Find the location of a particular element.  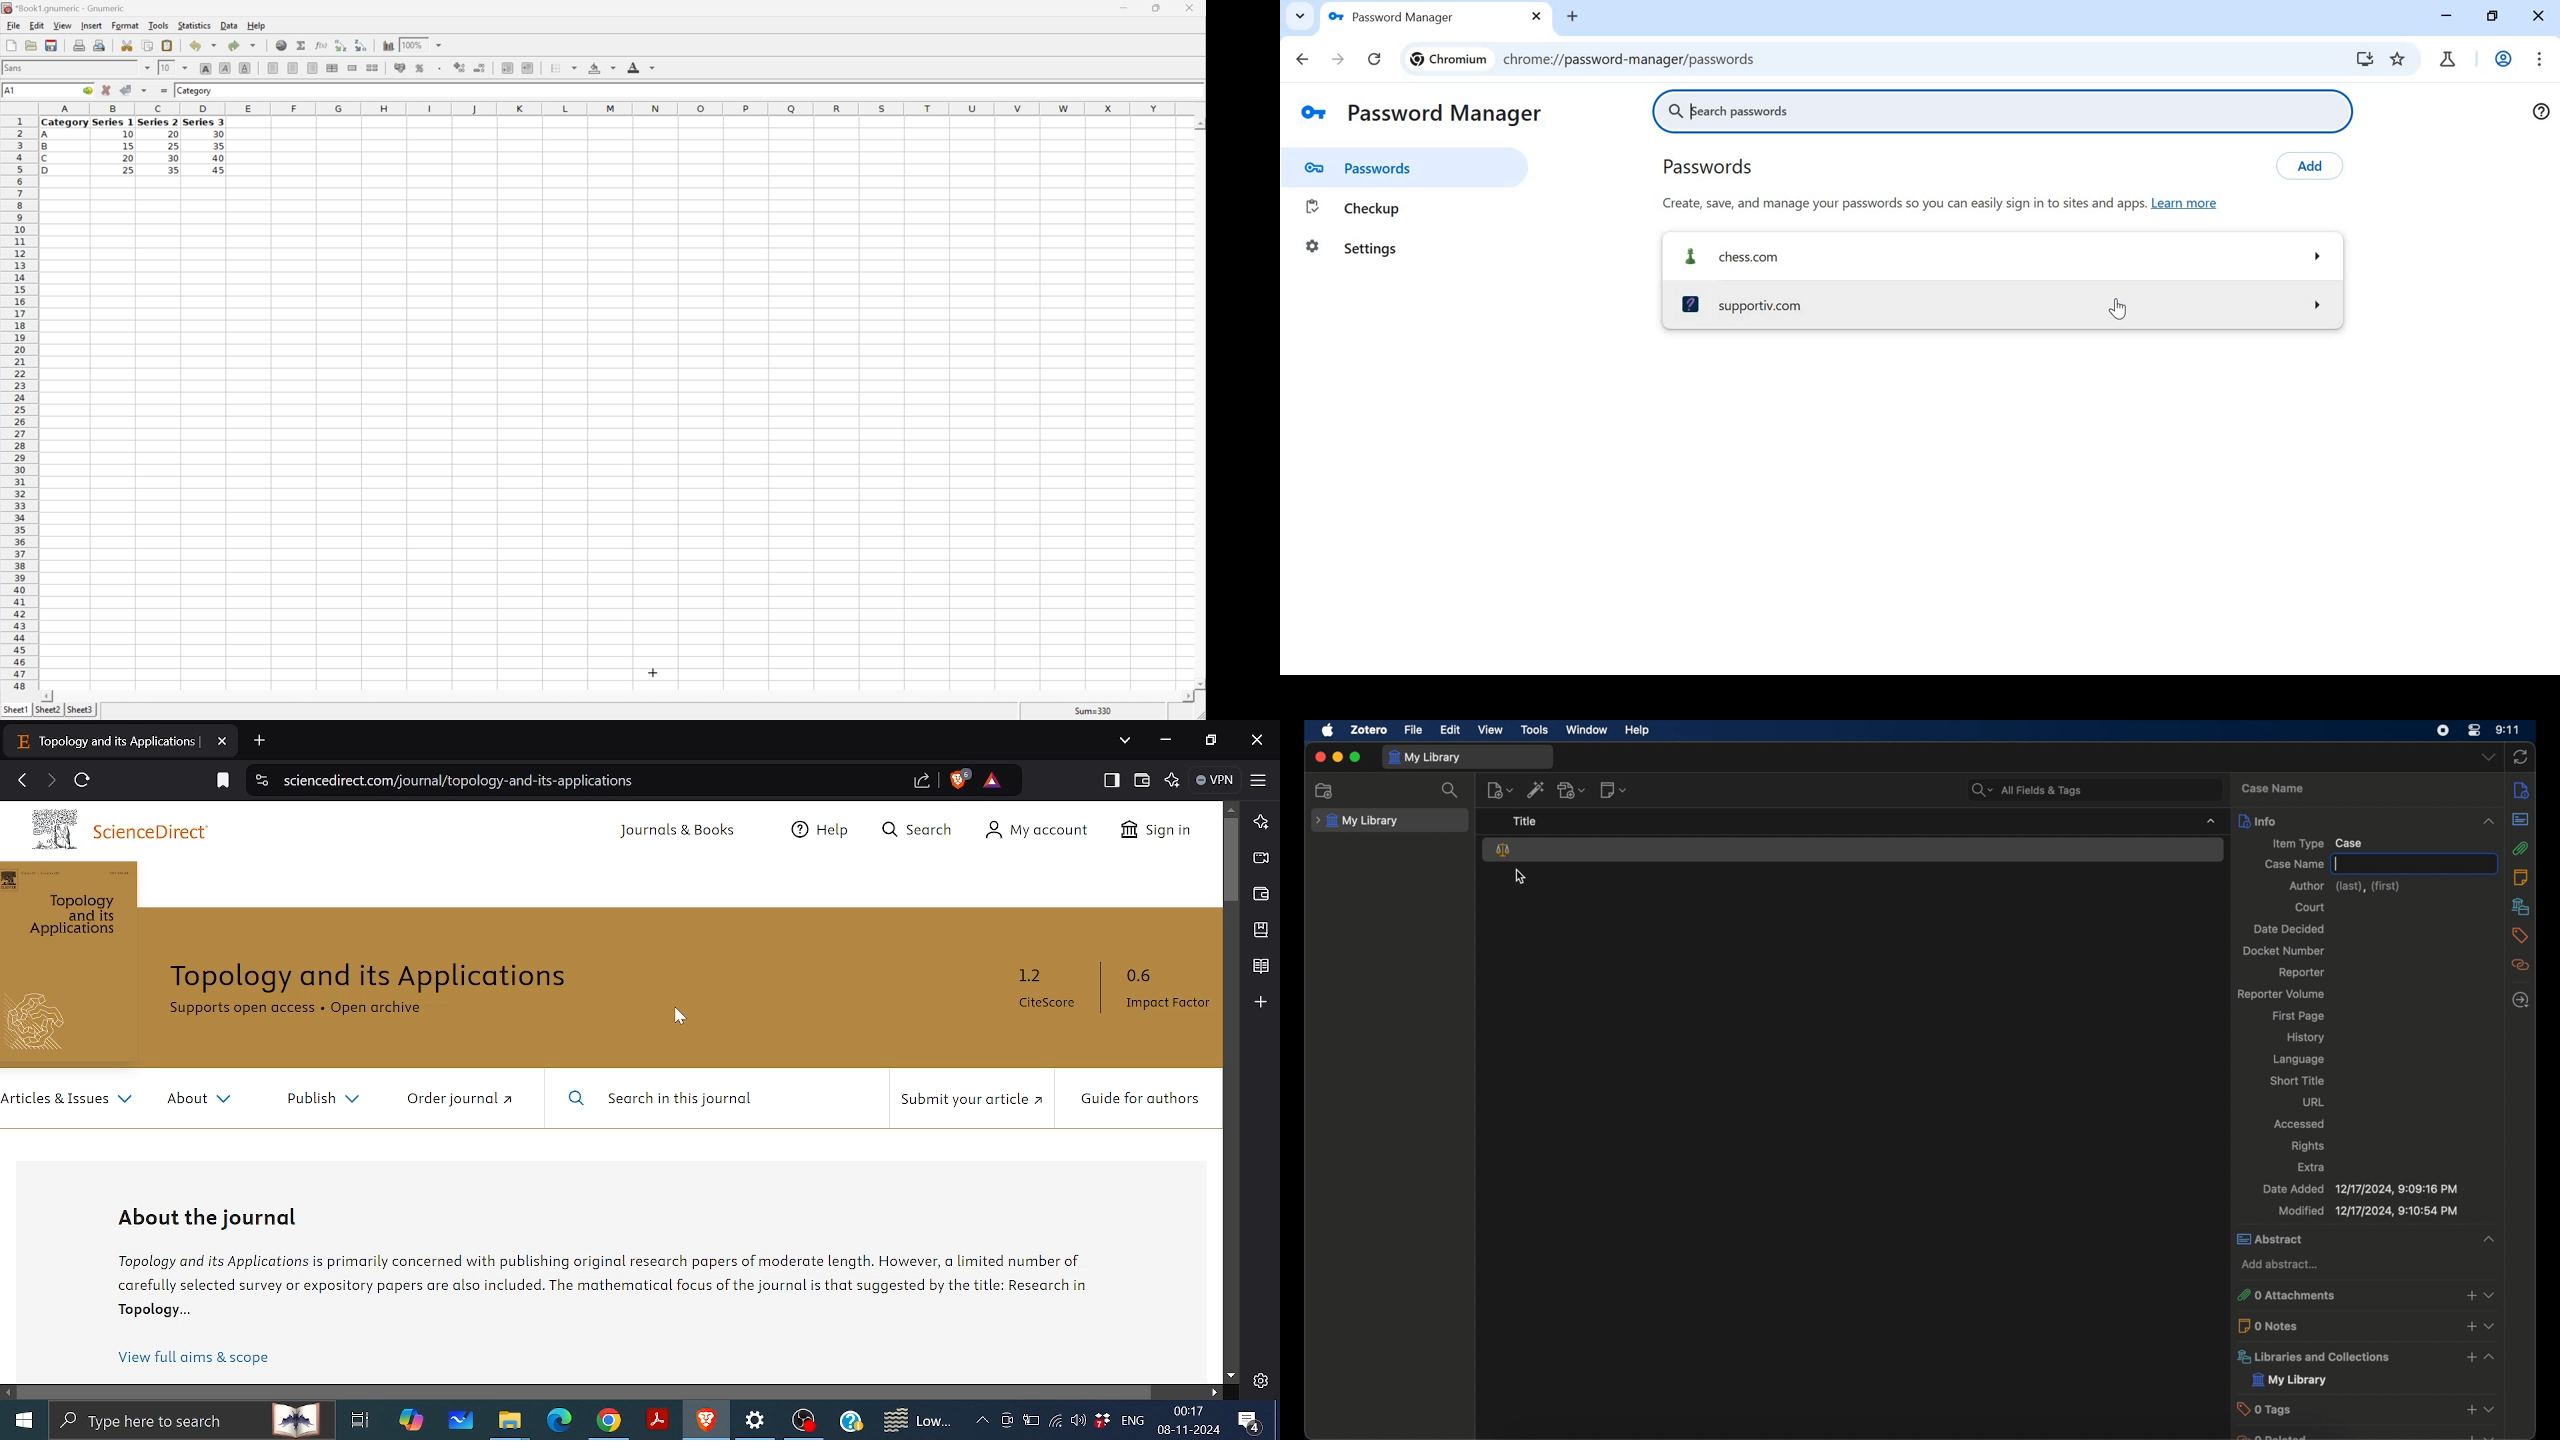

info is located at coordinates (2369, 819).